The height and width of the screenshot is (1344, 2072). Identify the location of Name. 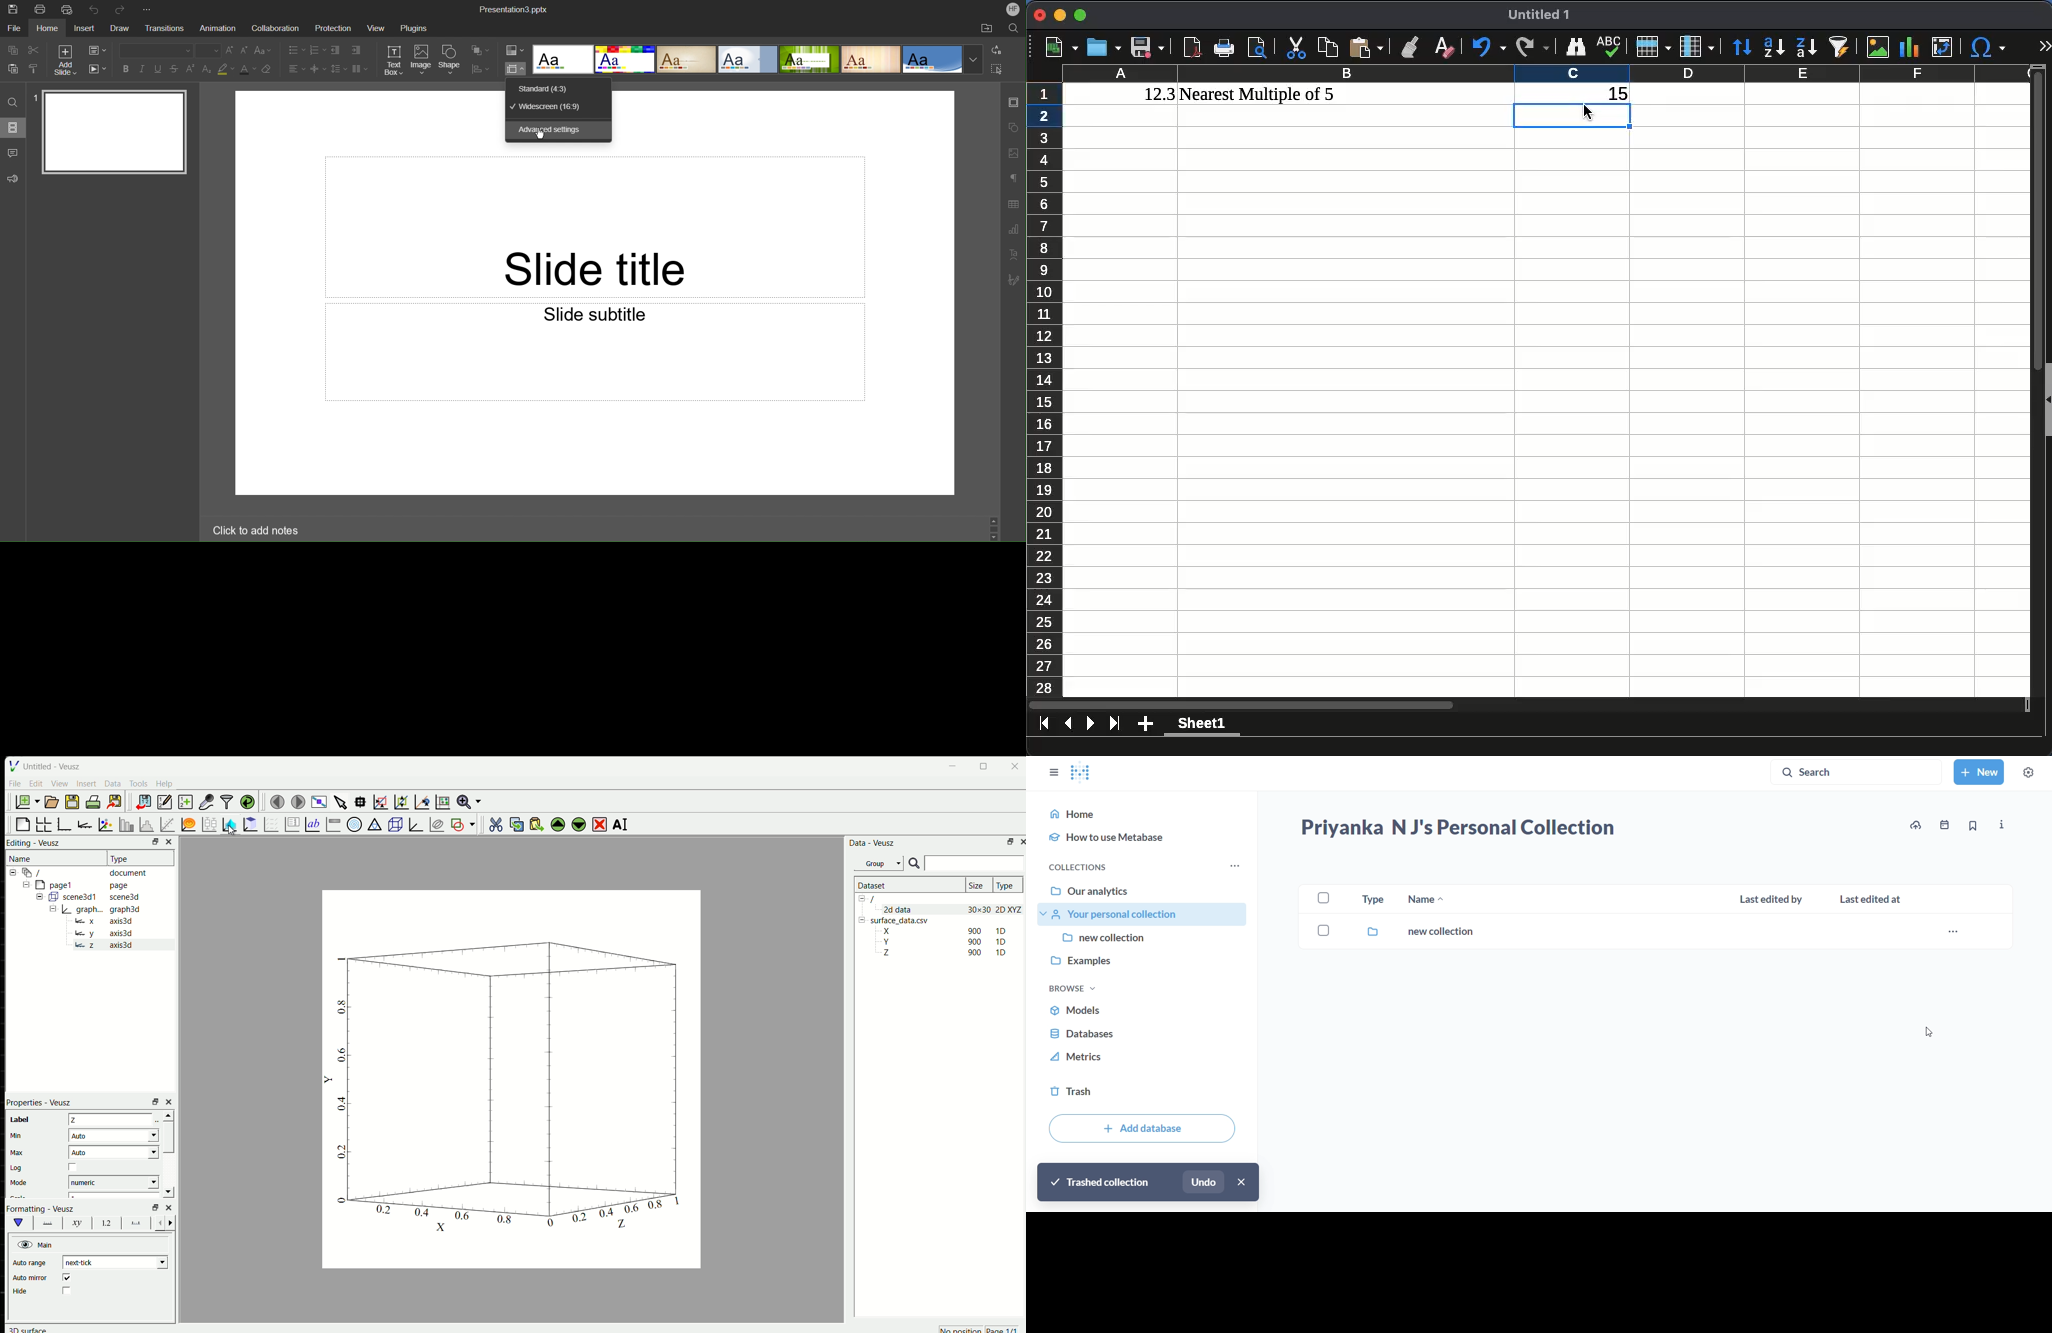
(20, 859).